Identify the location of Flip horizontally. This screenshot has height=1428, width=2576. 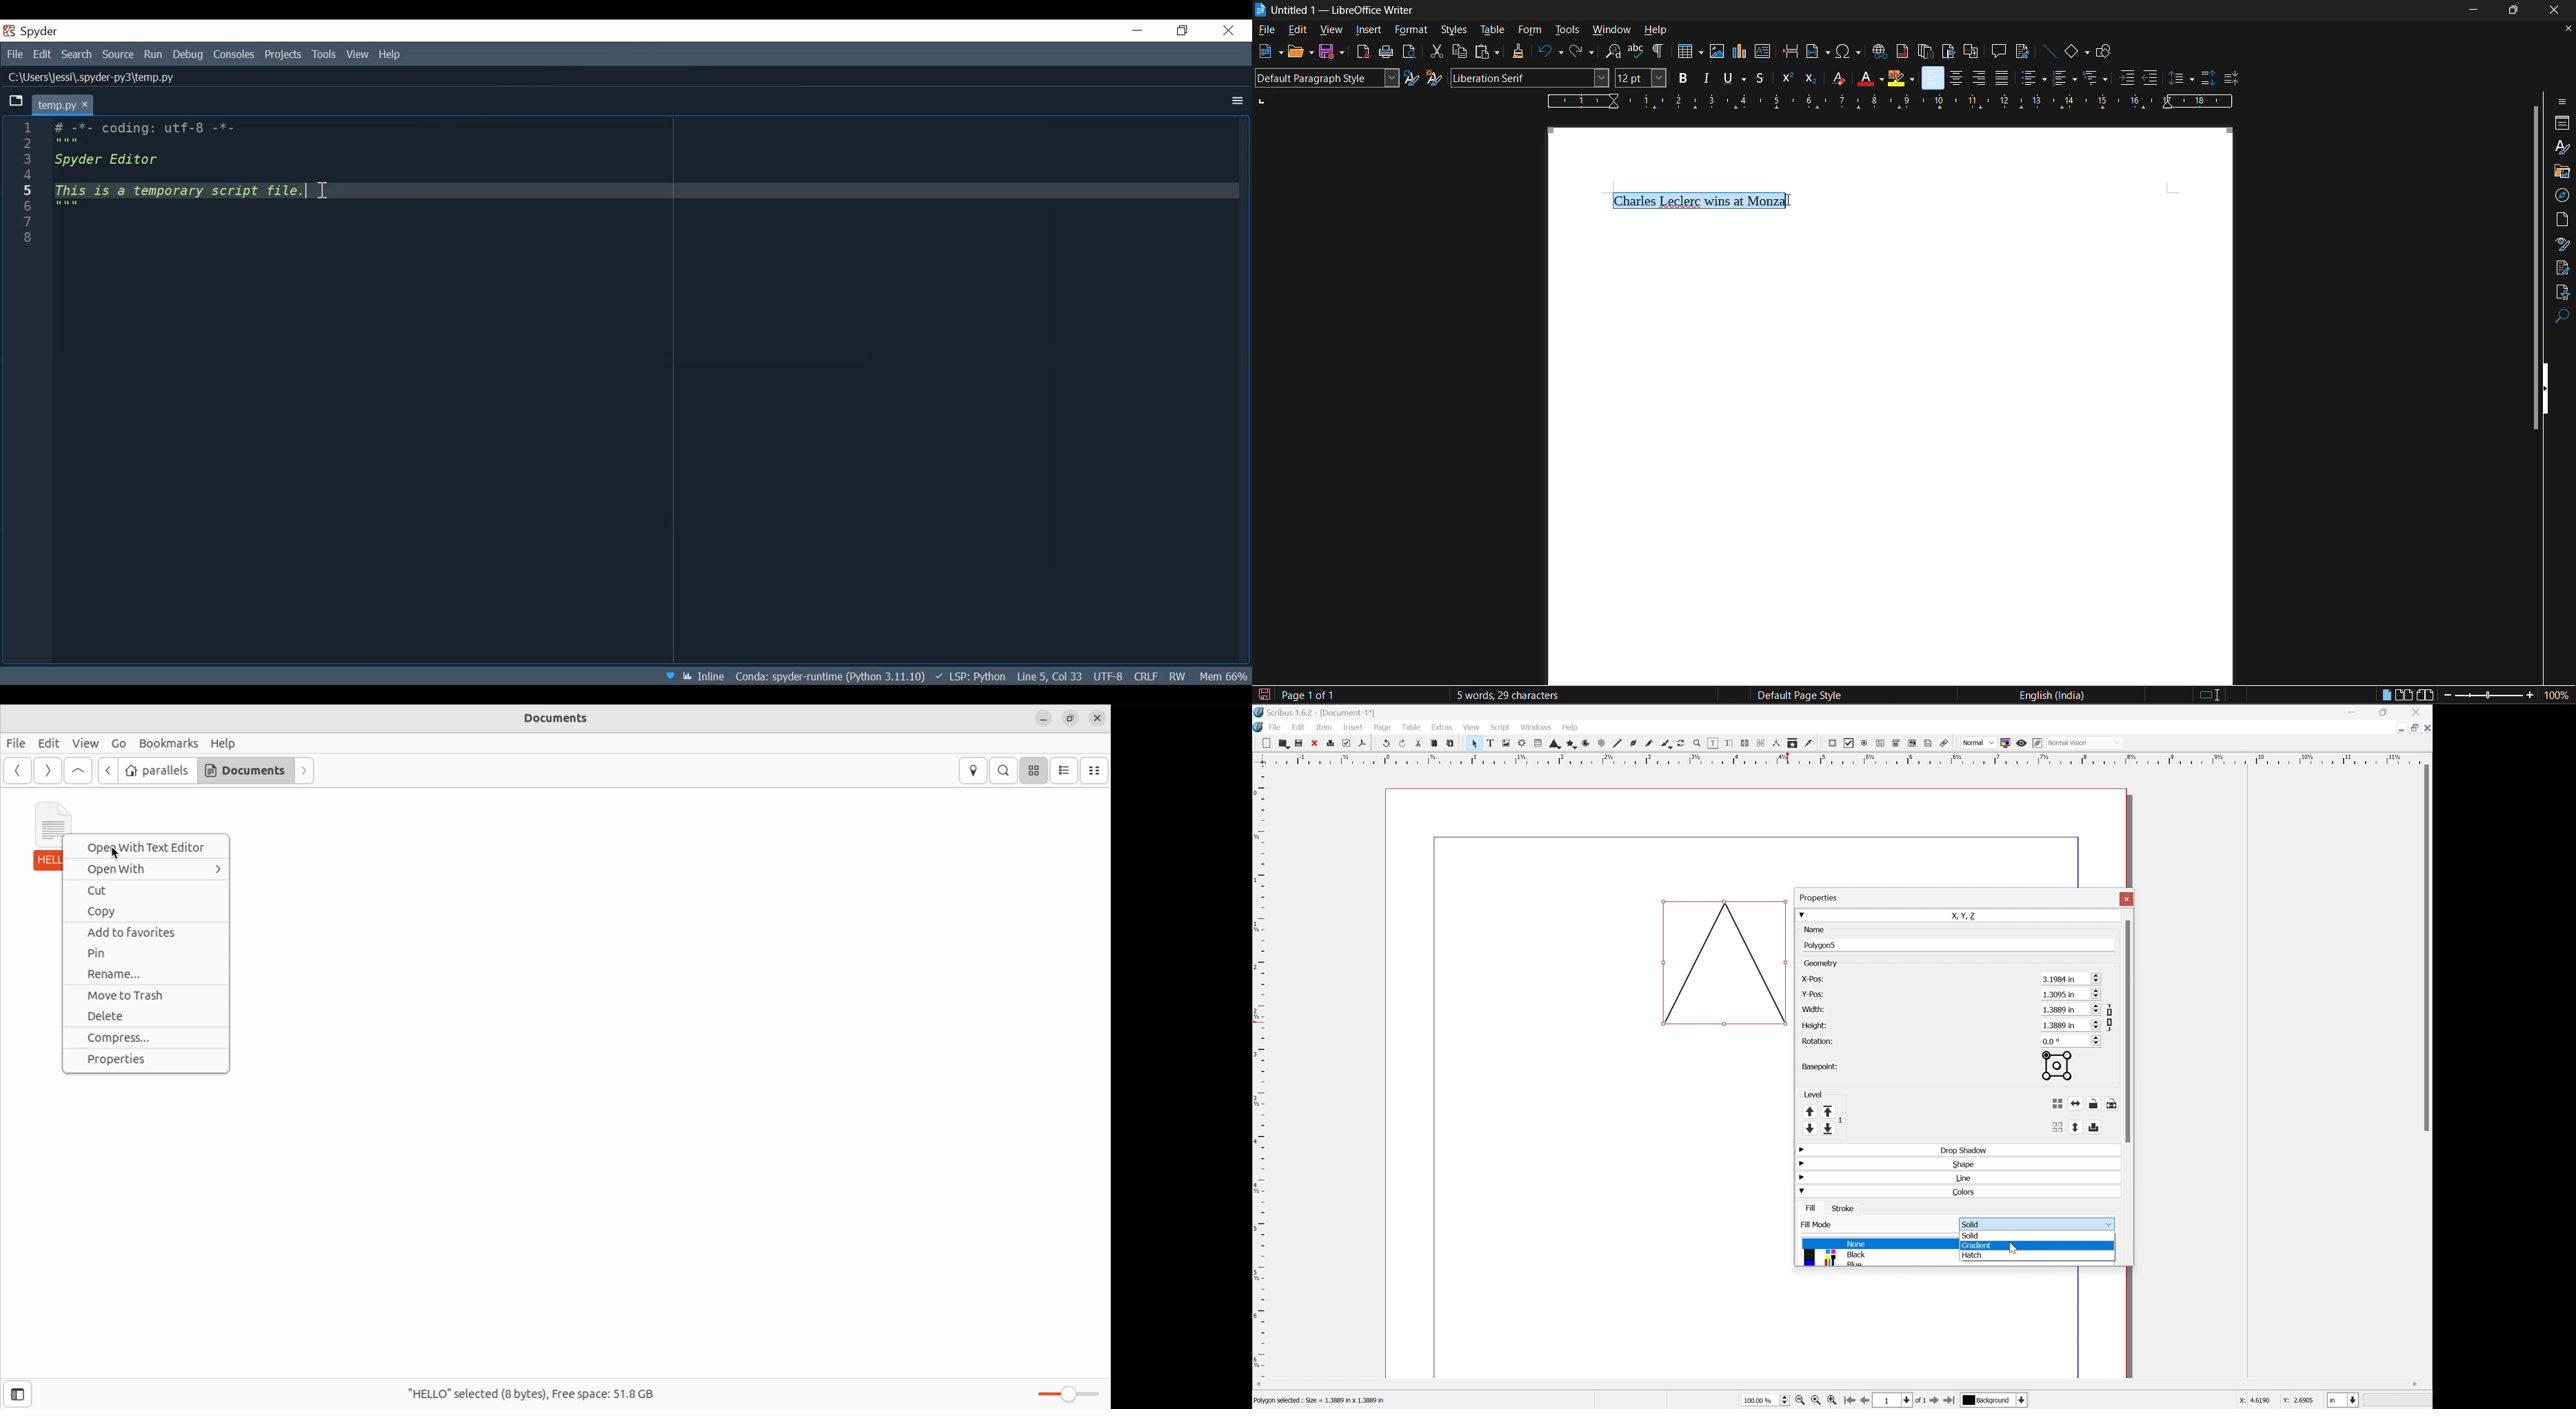
(2088, 1102).